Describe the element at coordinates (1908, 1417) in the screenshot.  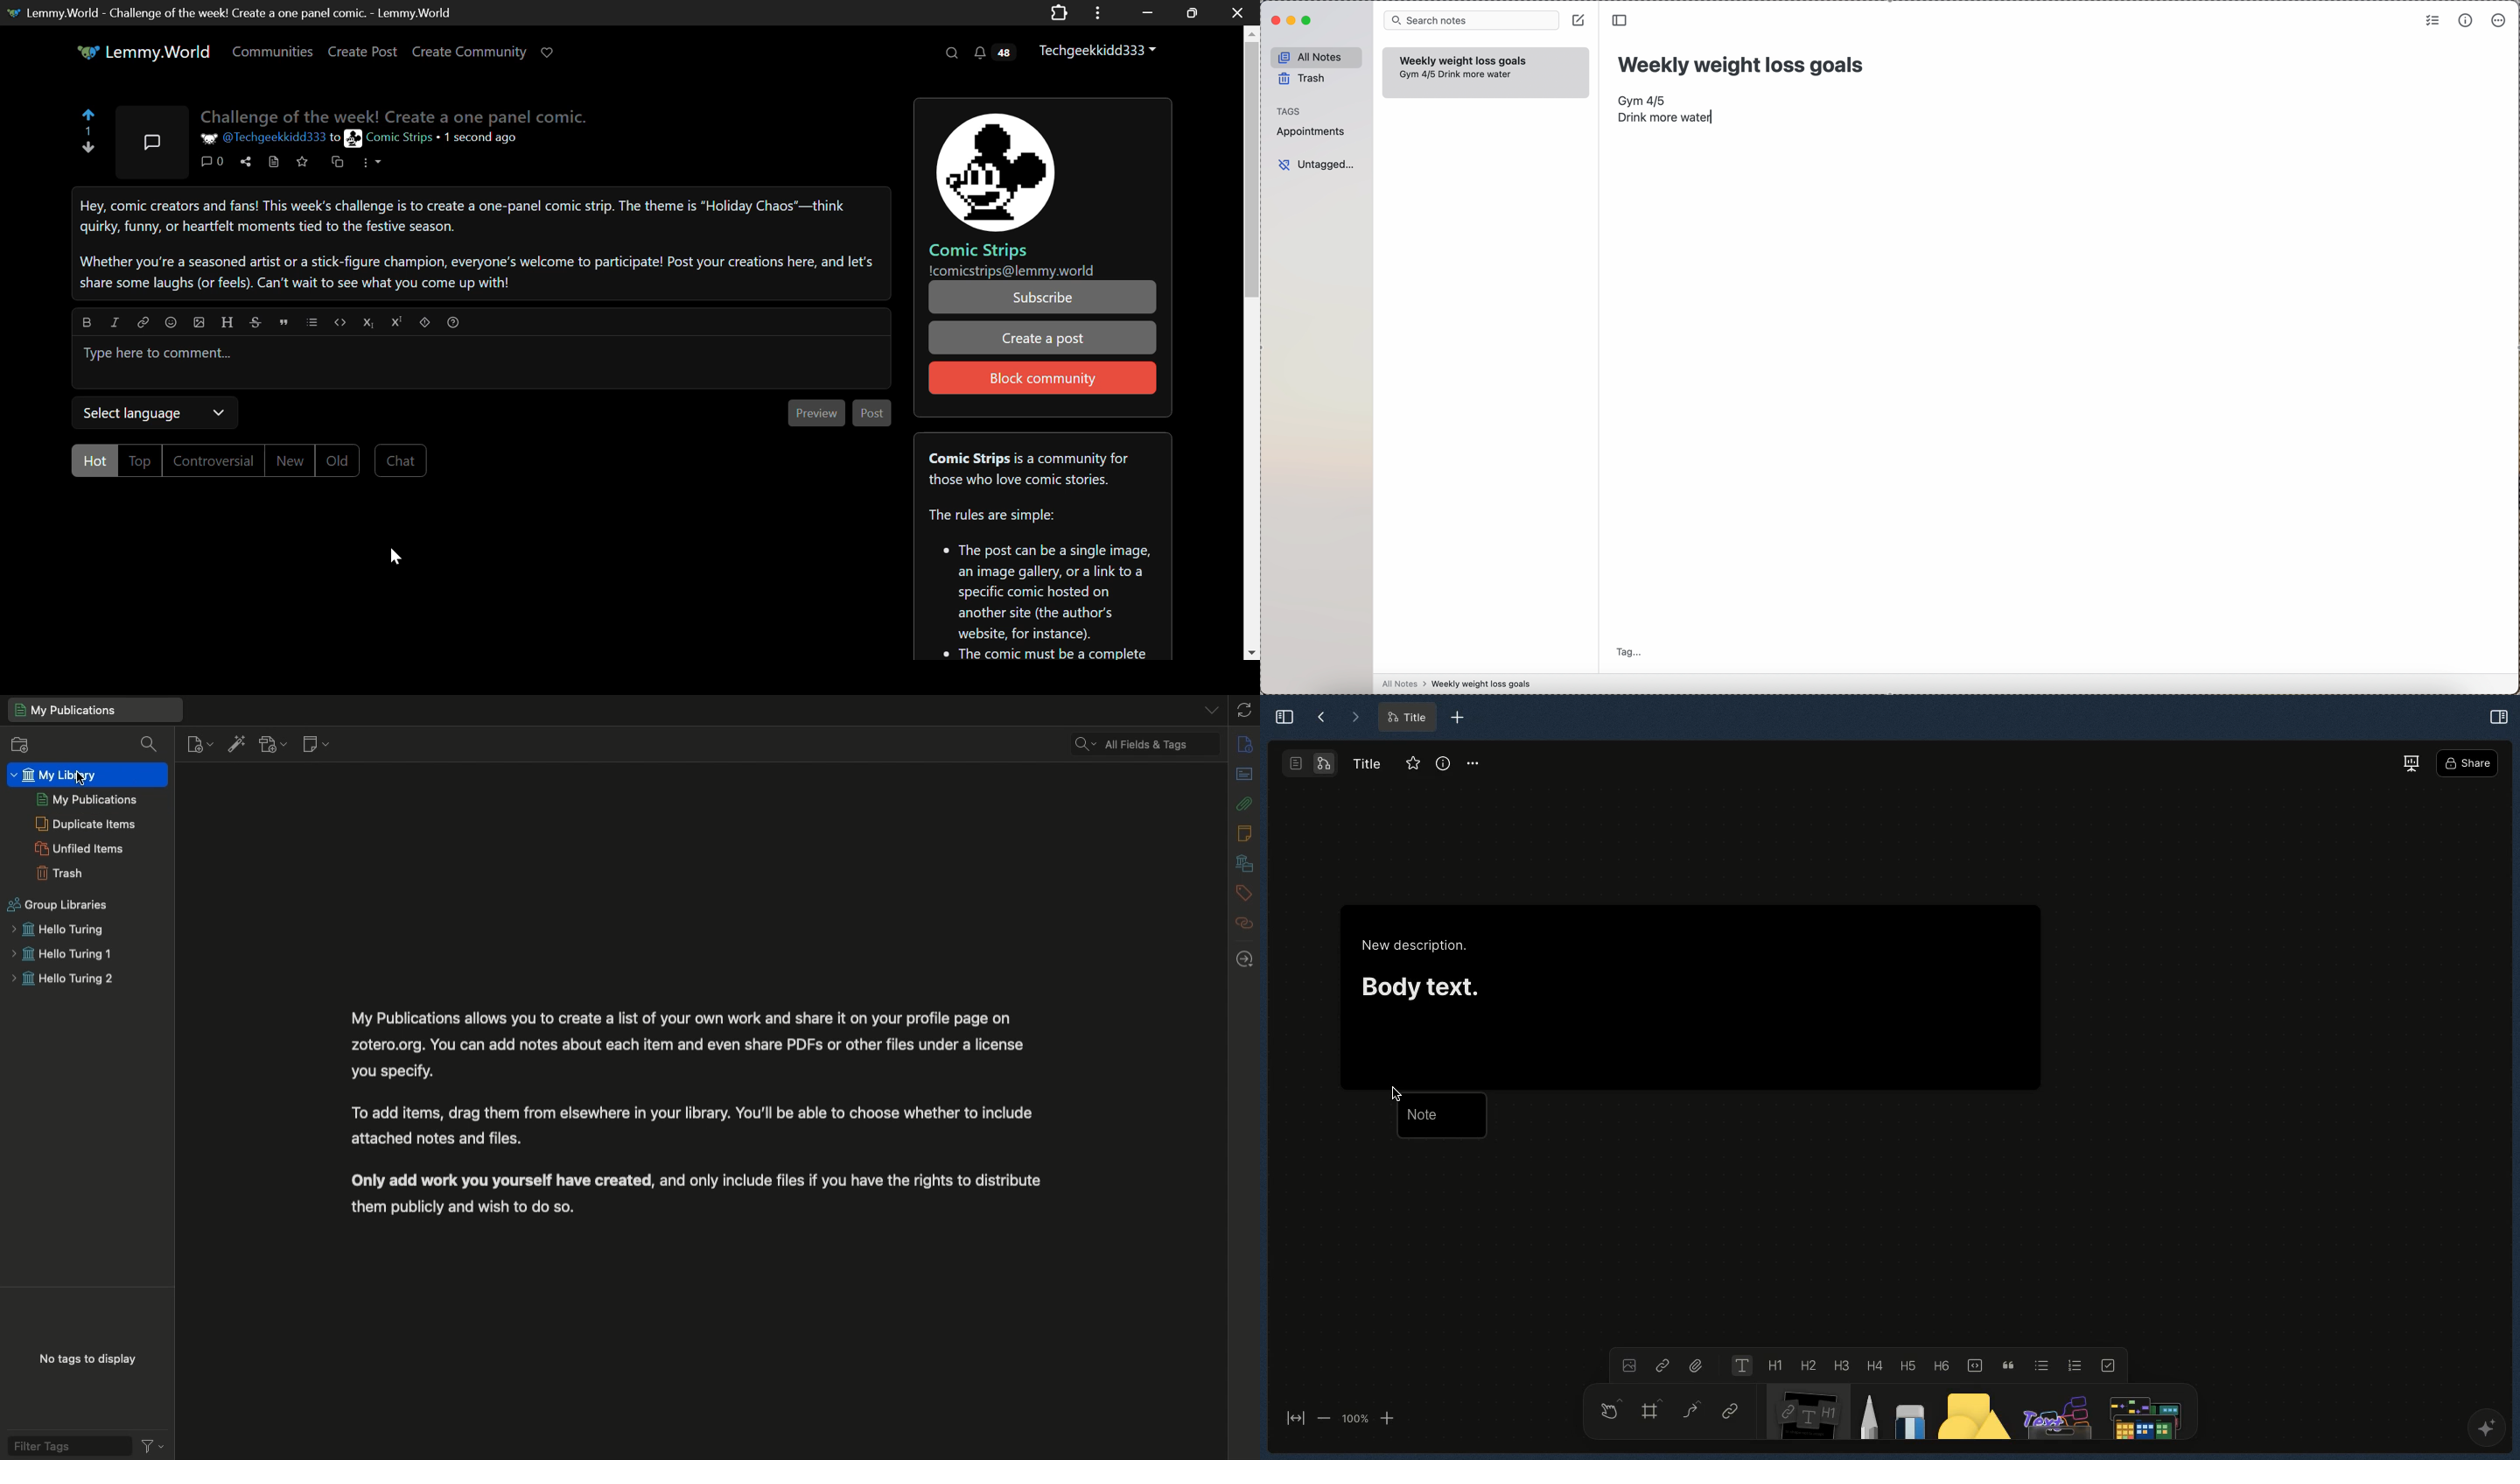
I see `Eraser` at that location.